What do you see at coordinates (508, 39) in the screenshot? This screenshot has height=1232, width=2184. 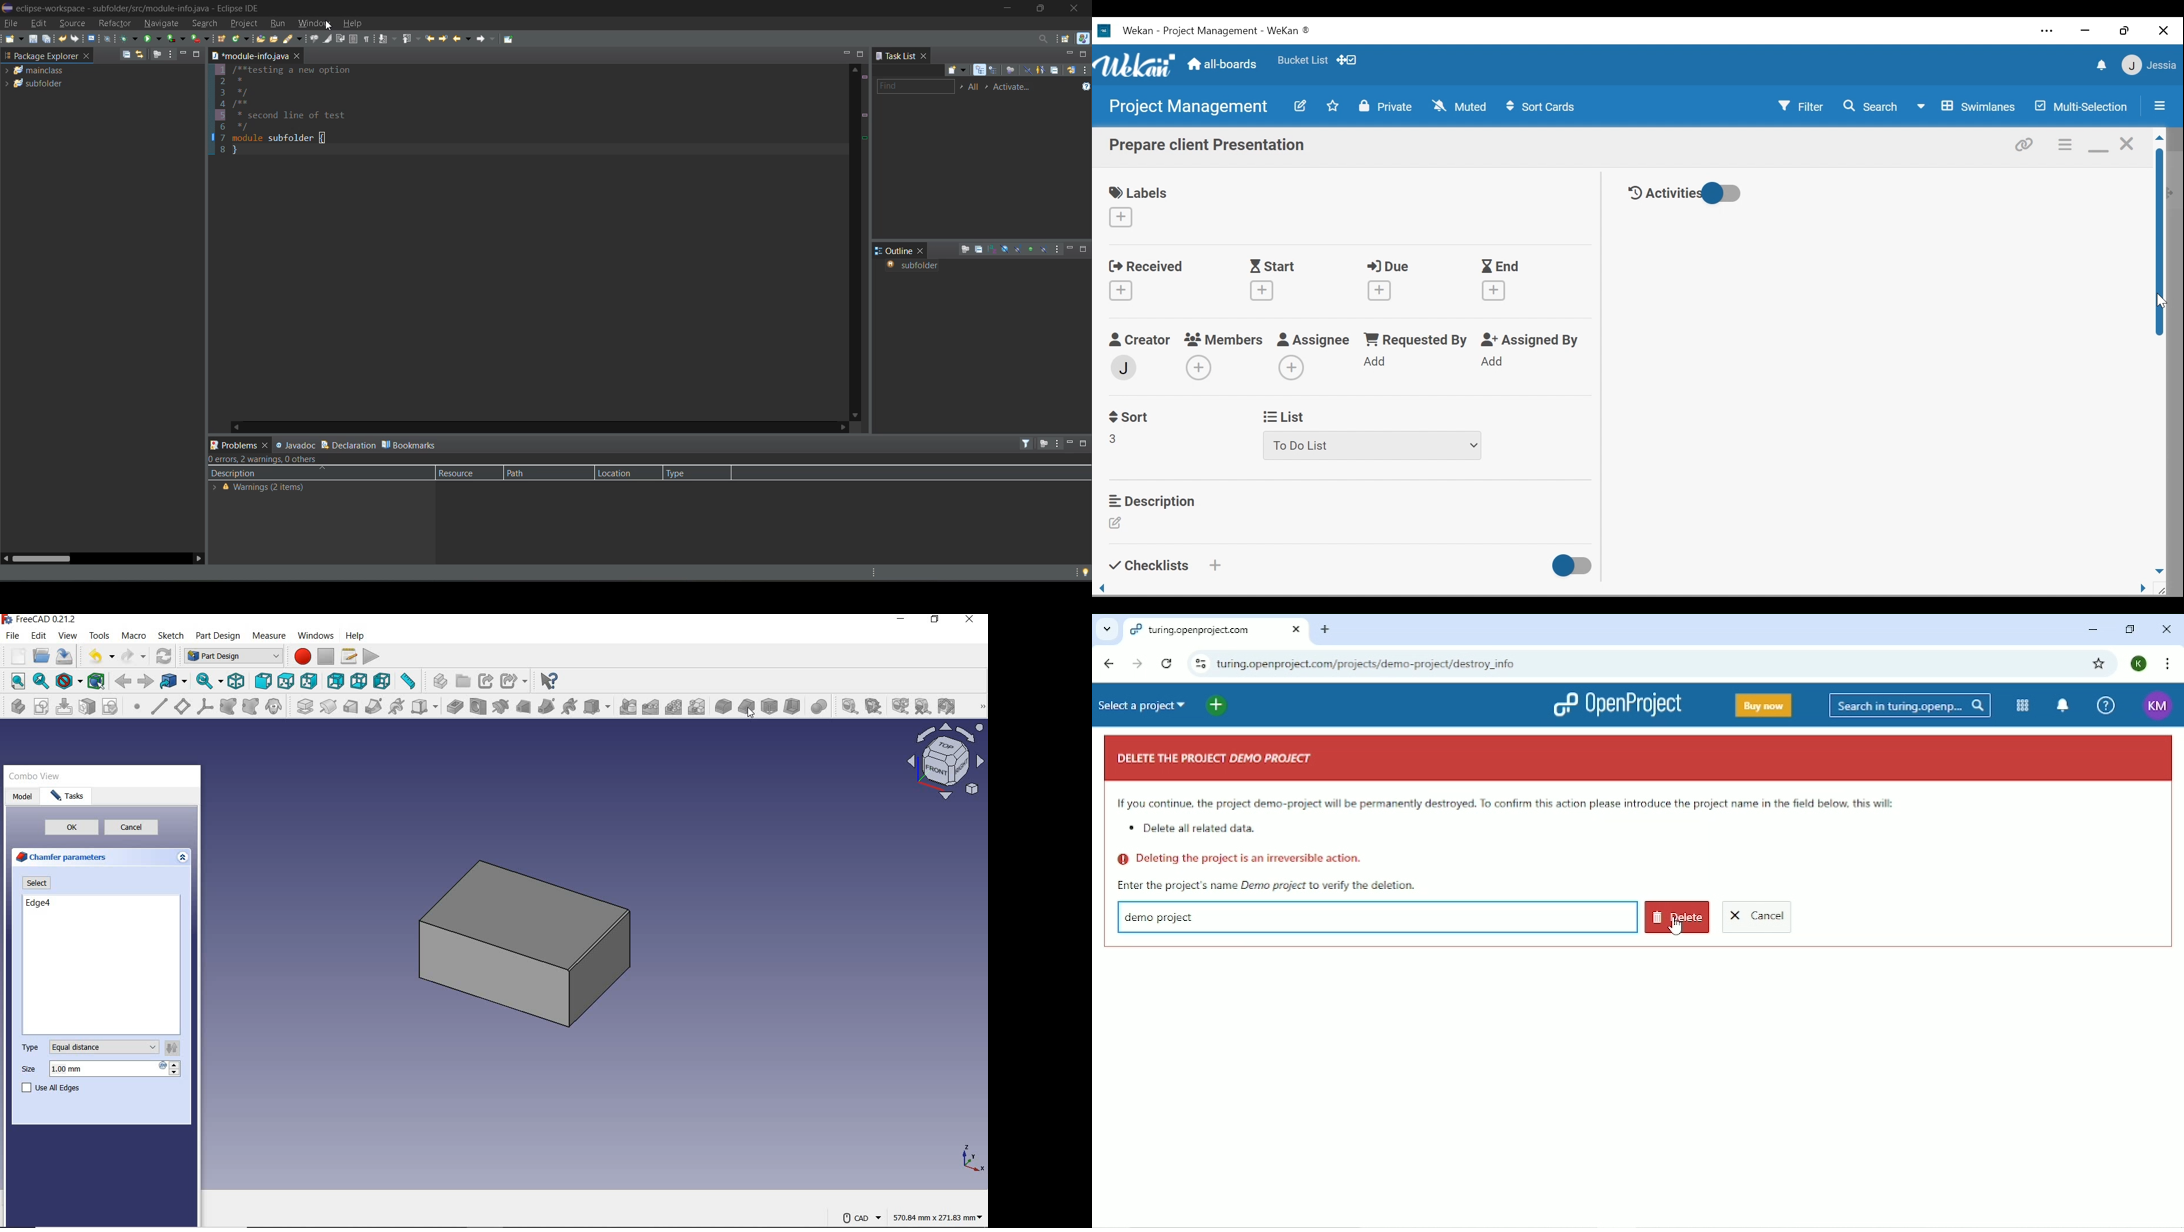 I see `pin editor` at bounding box center [508, 39].